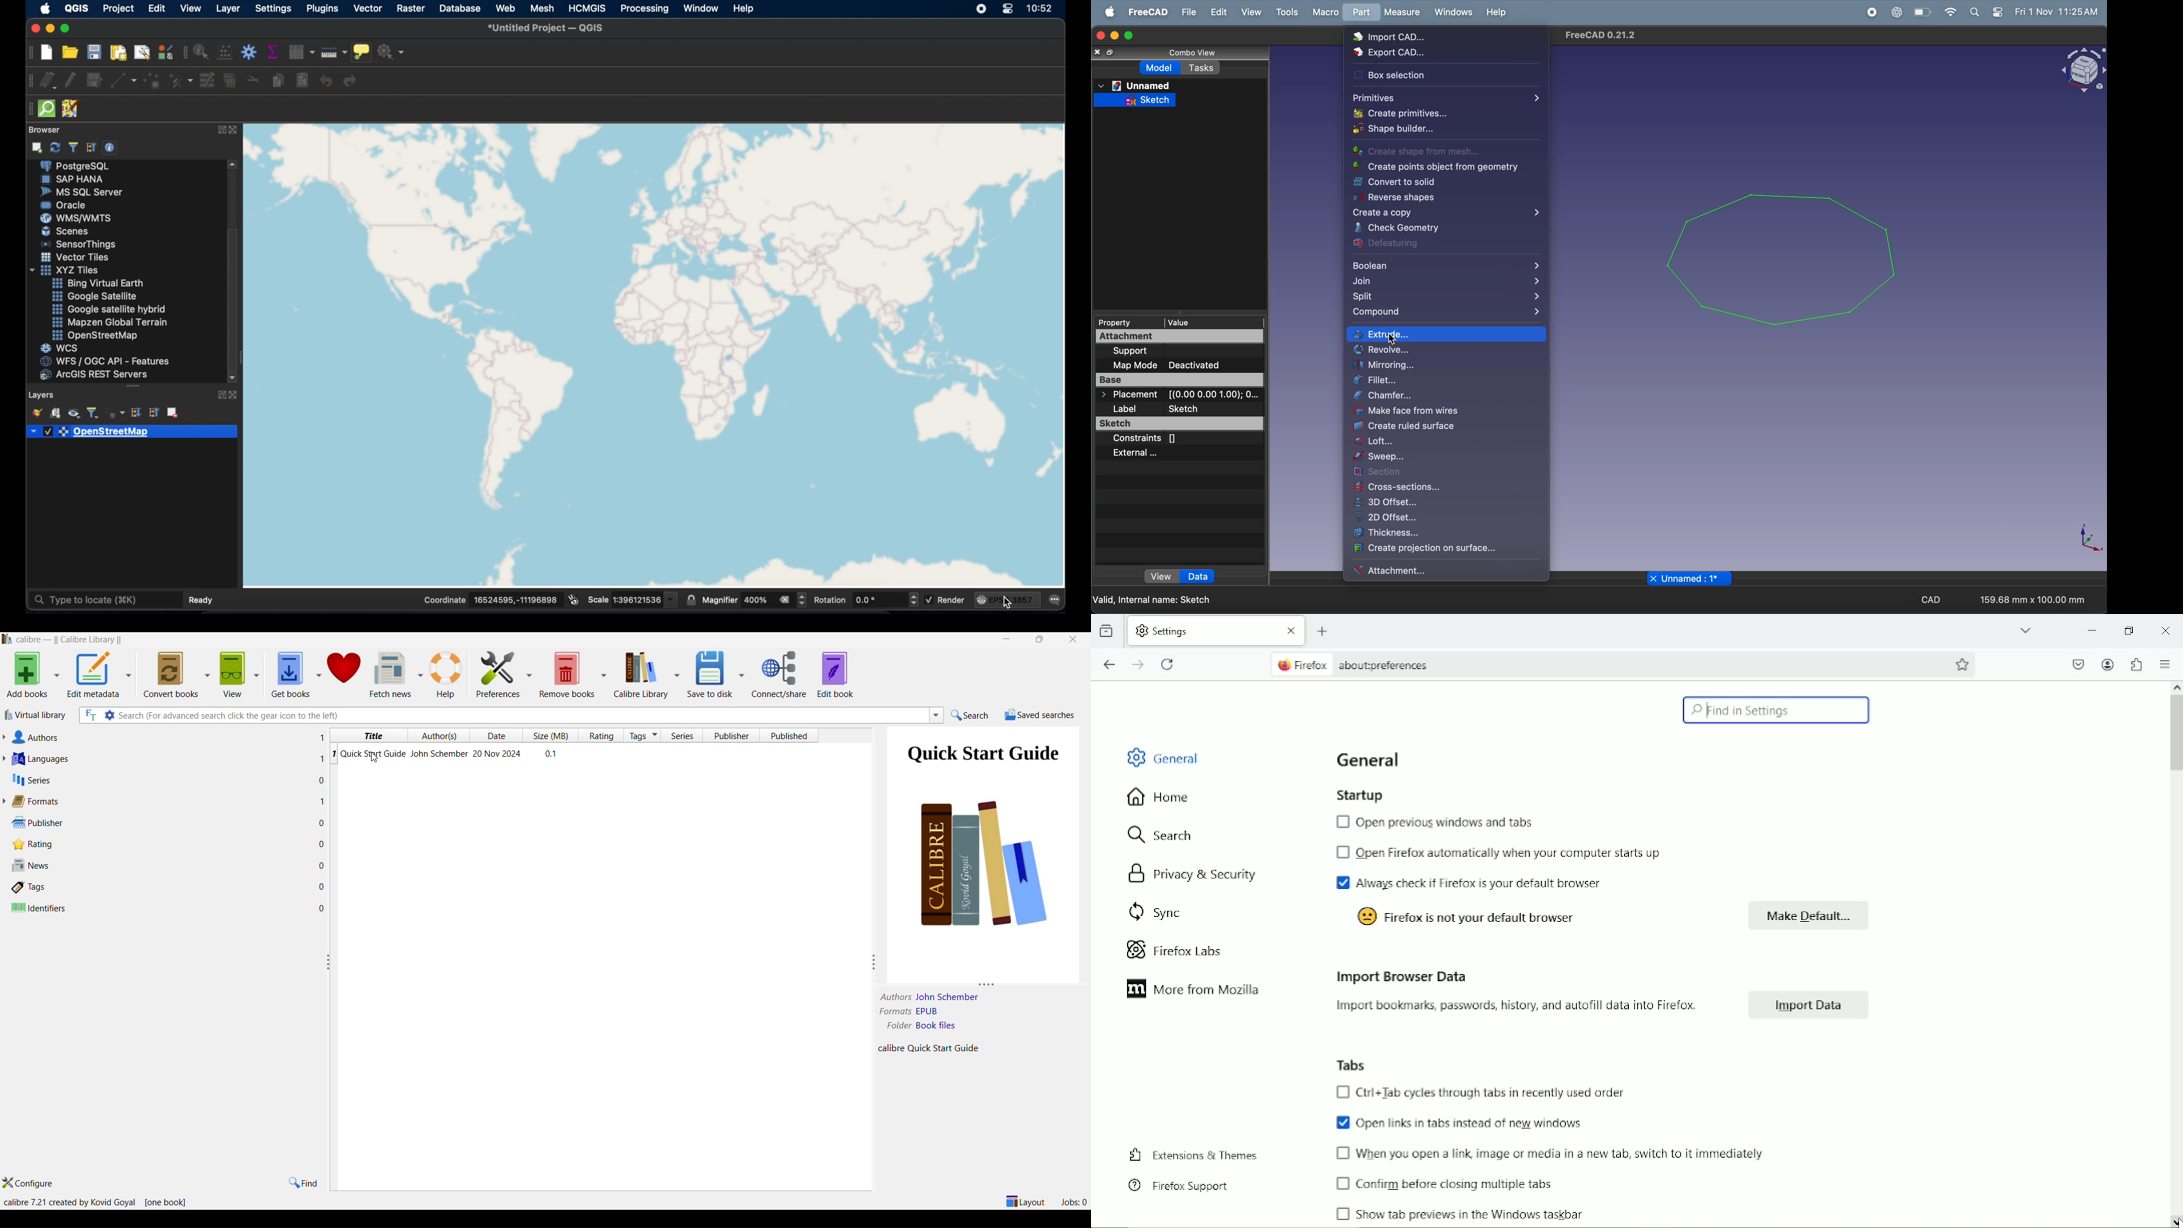 This screenshot has height=1232, width=2184. I want to click on published, so click(789, 735).